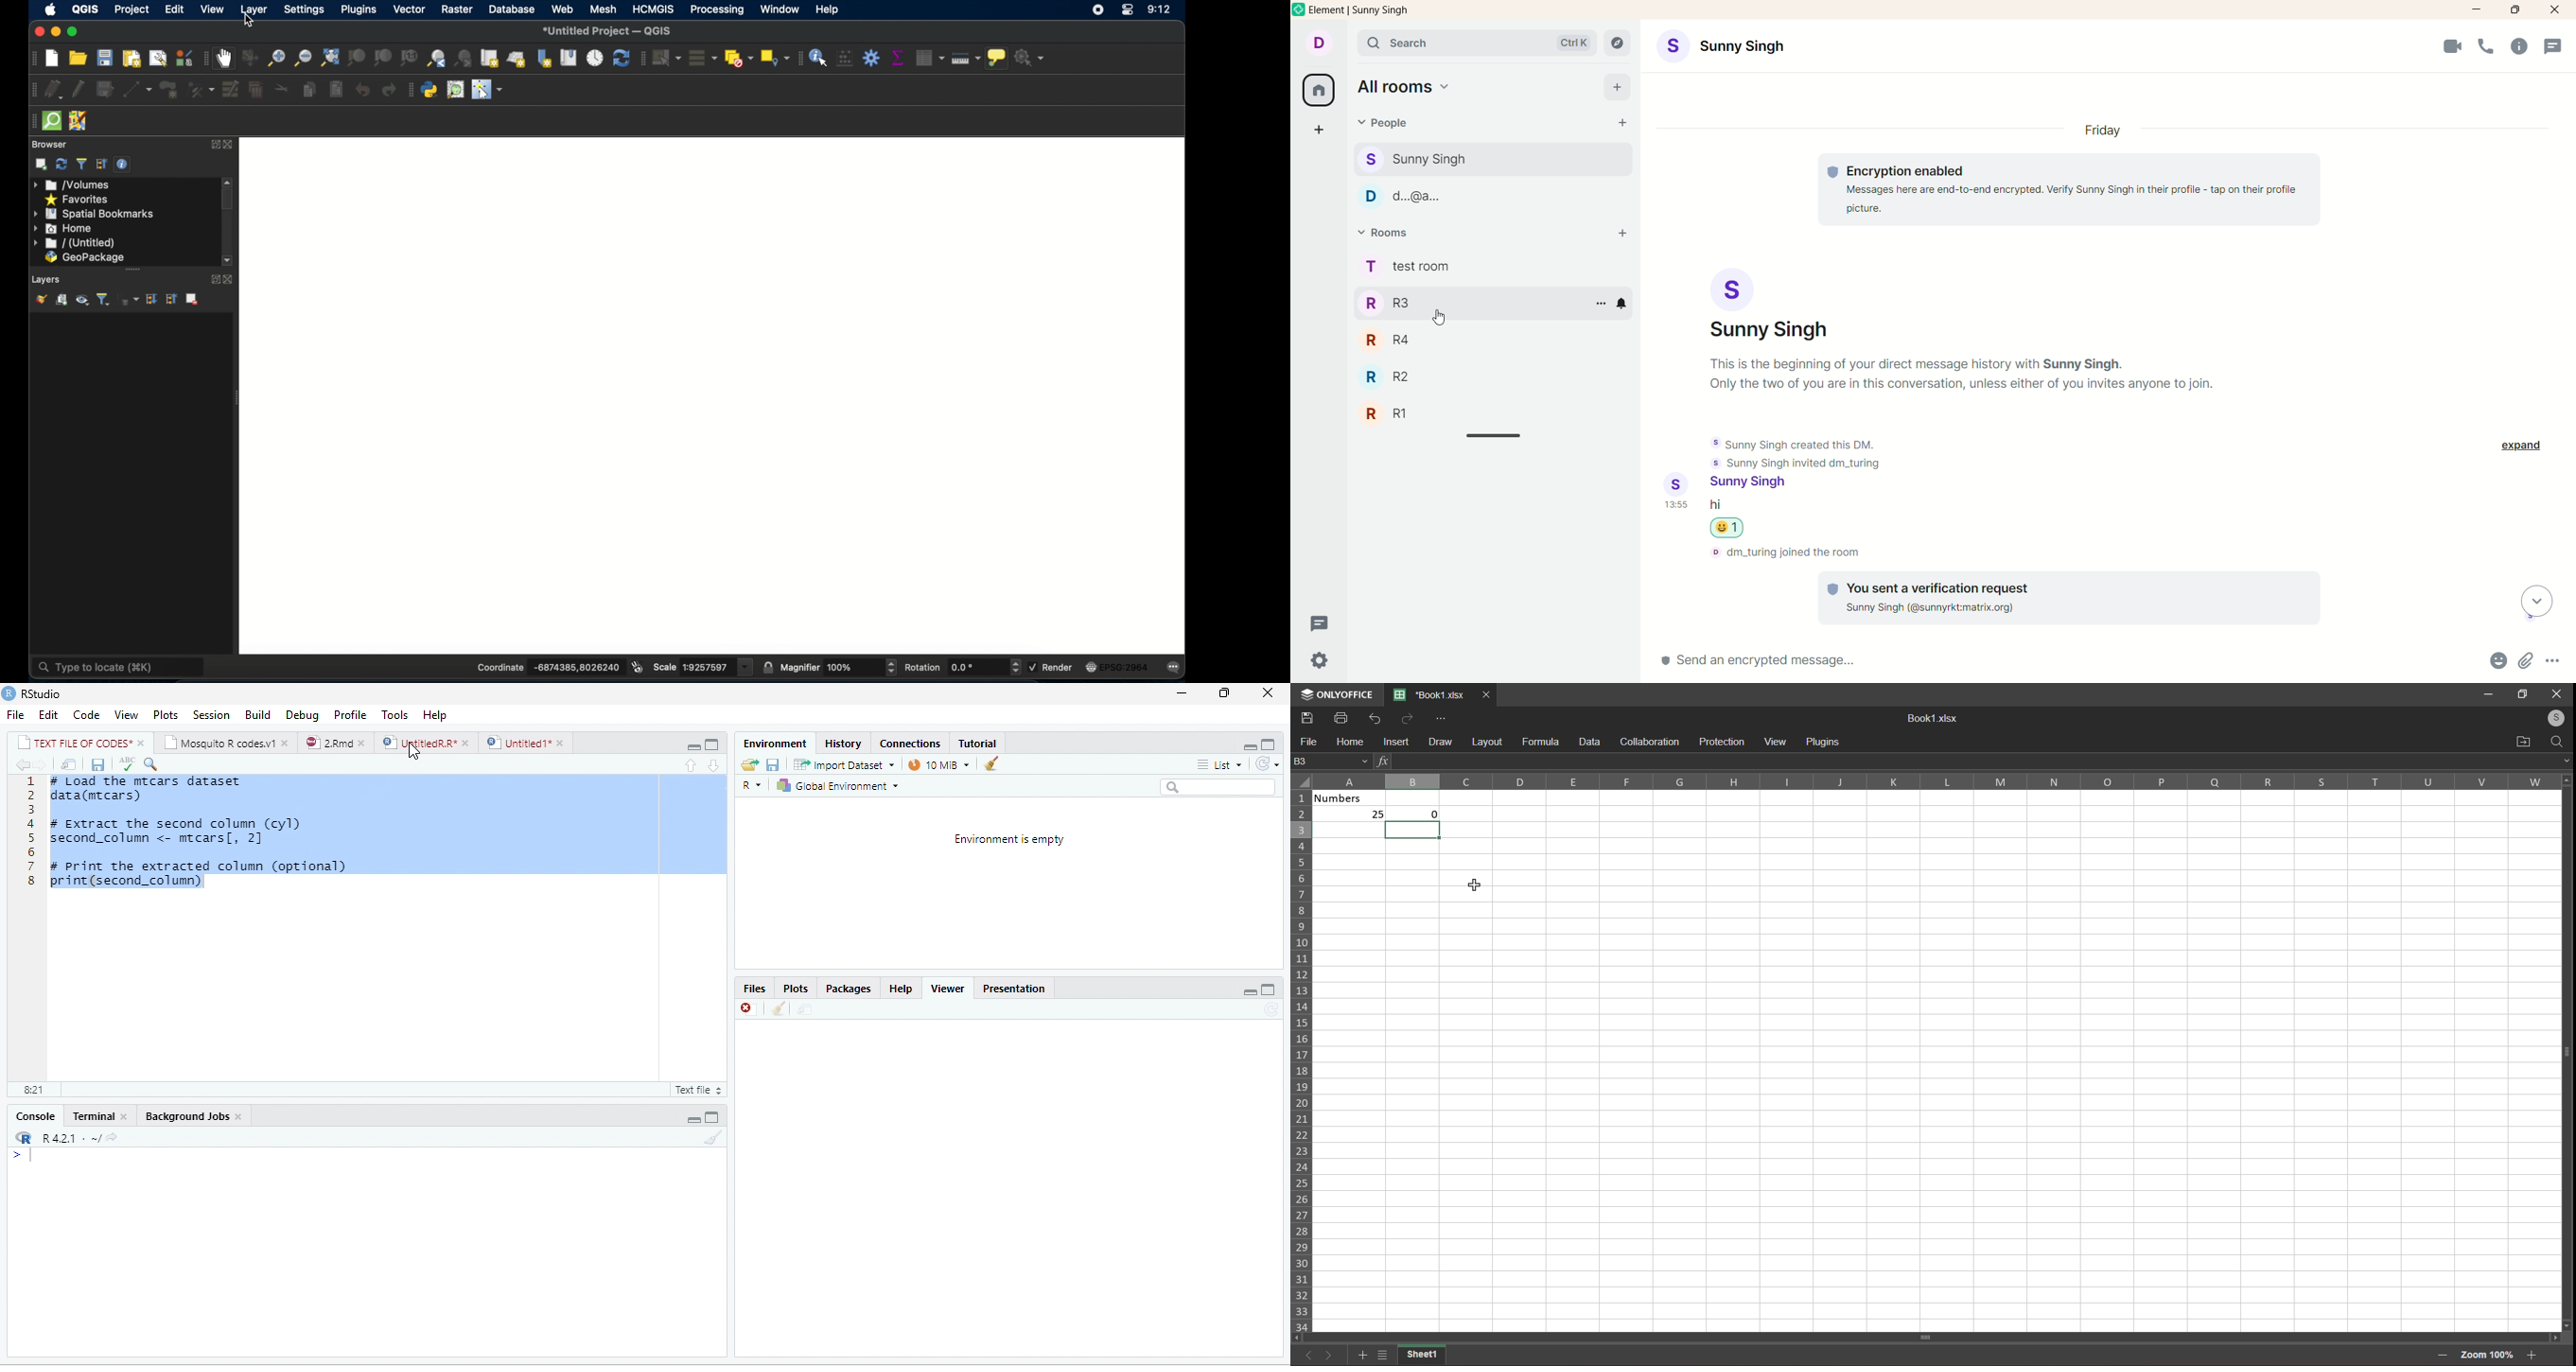  Describe the element at coordinates (1353, 809) in the screenshot. I see `numbers` at that location.